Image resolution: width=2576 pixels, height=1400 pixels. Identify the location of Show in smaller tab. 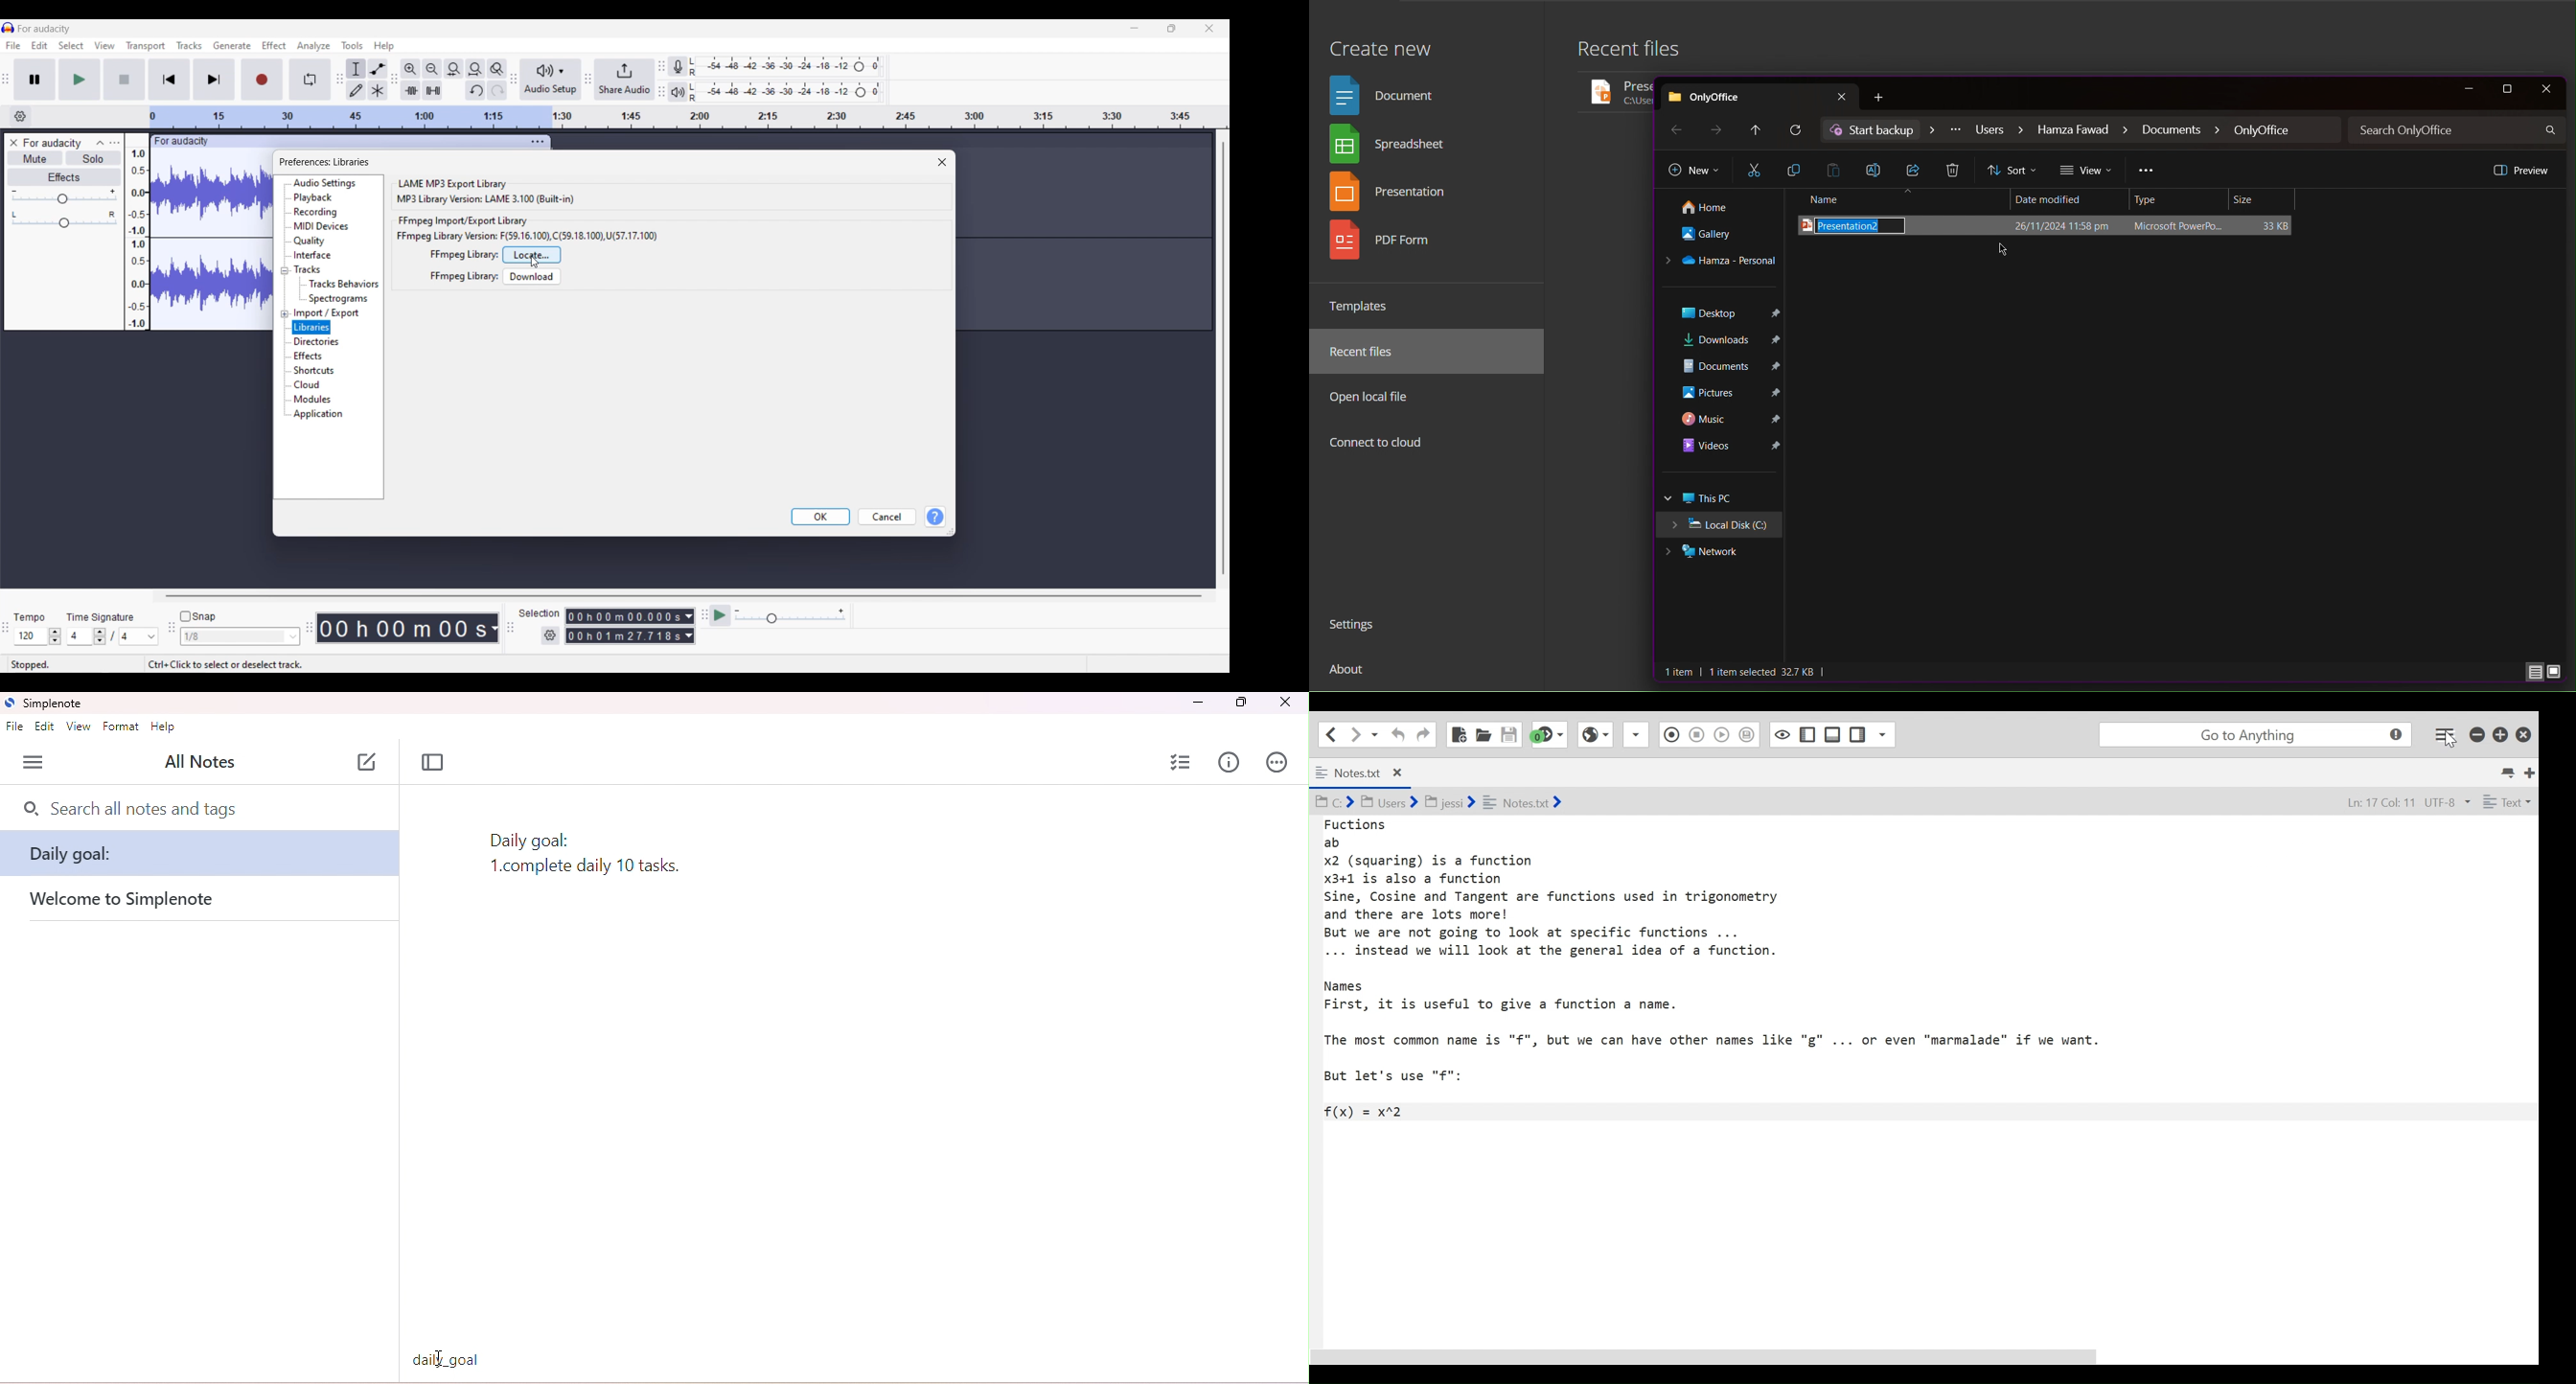
(1172, 28).